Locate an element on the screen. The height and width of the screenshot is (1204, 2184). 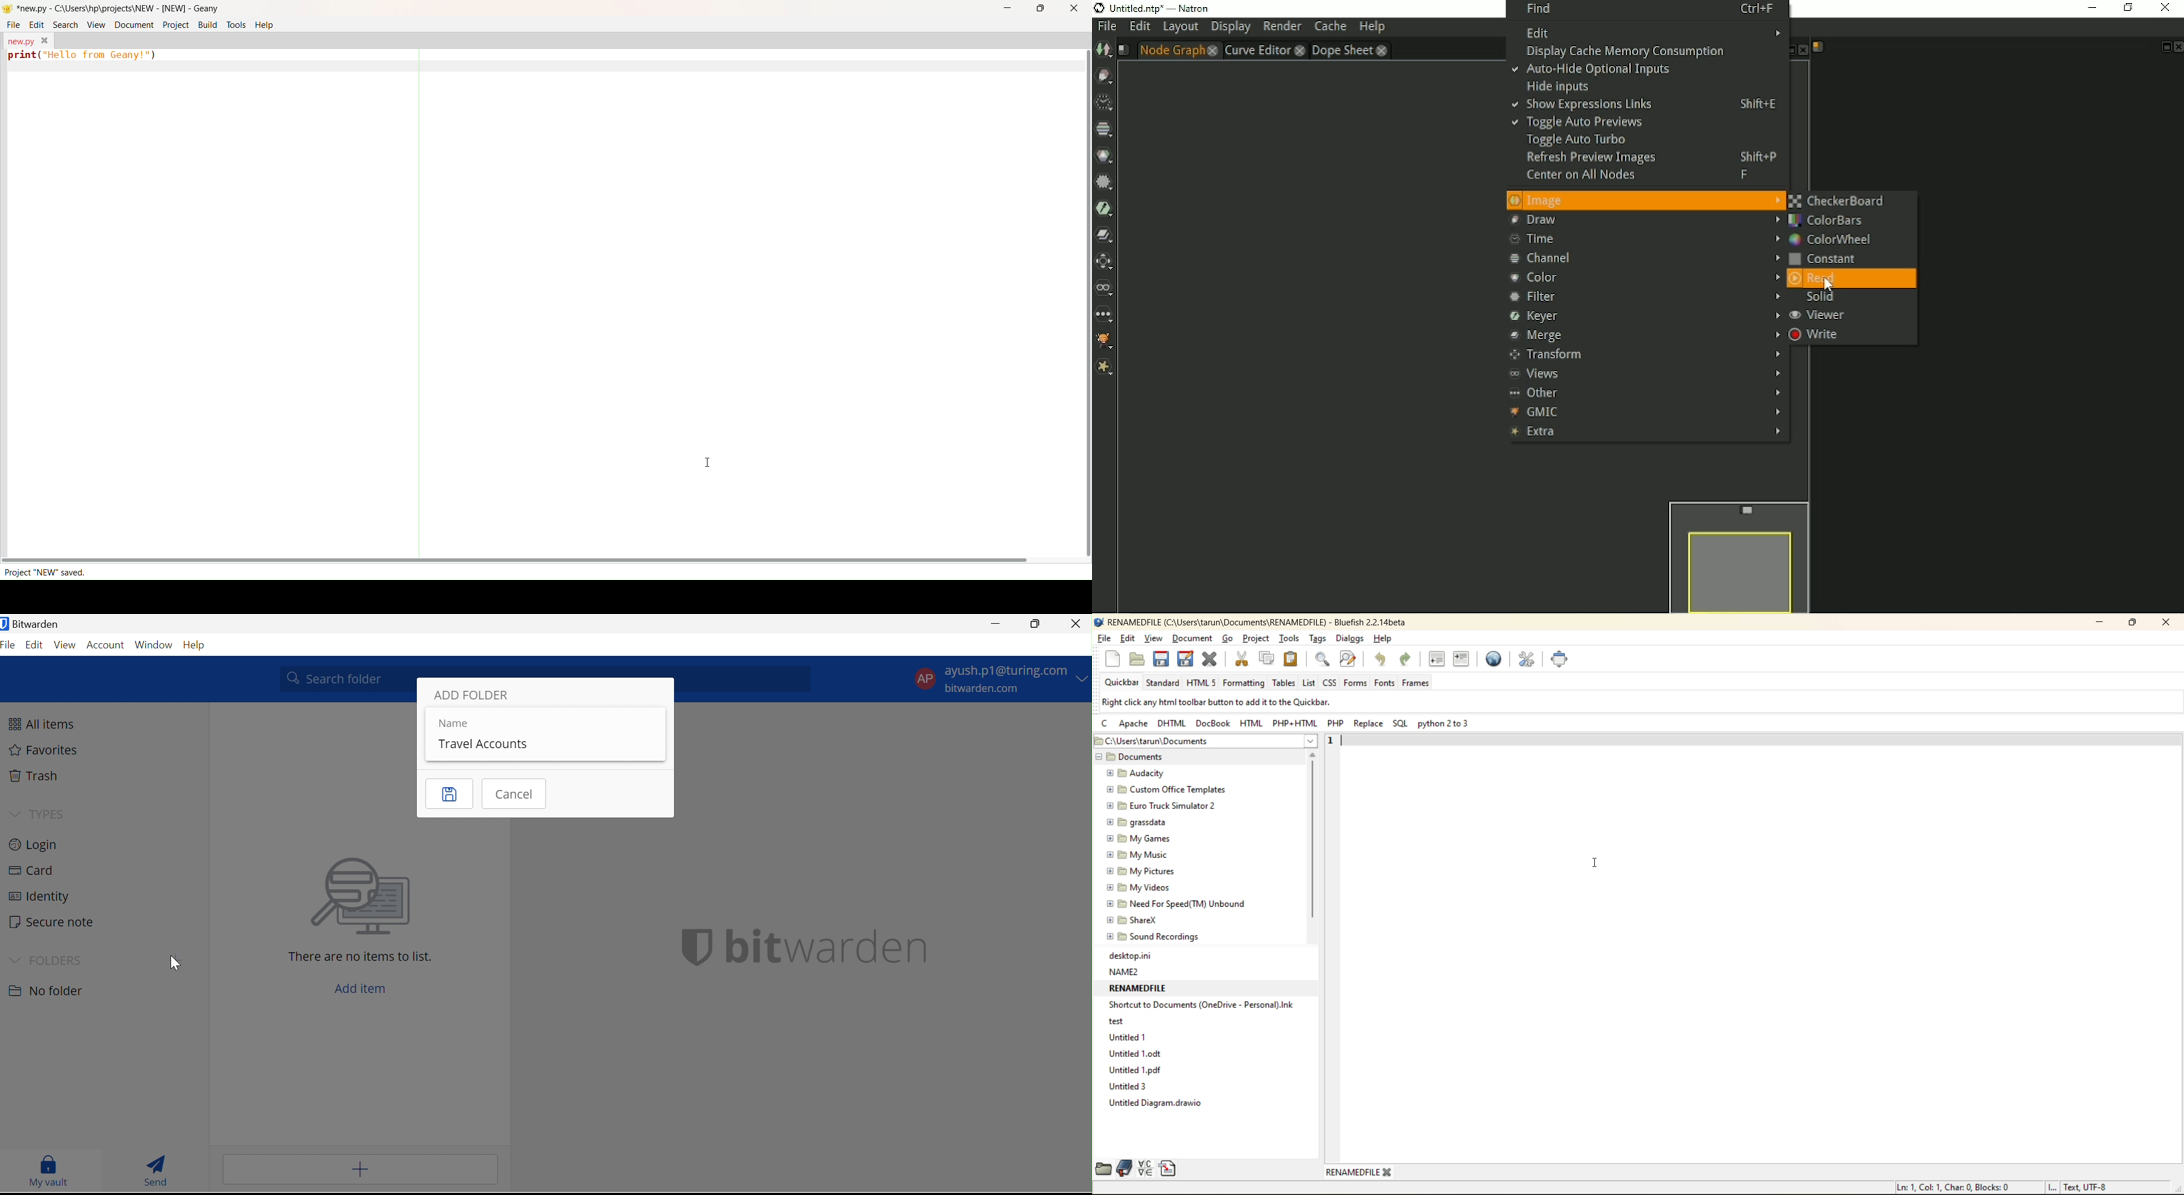
sql is located at coordinates (1401, 724).